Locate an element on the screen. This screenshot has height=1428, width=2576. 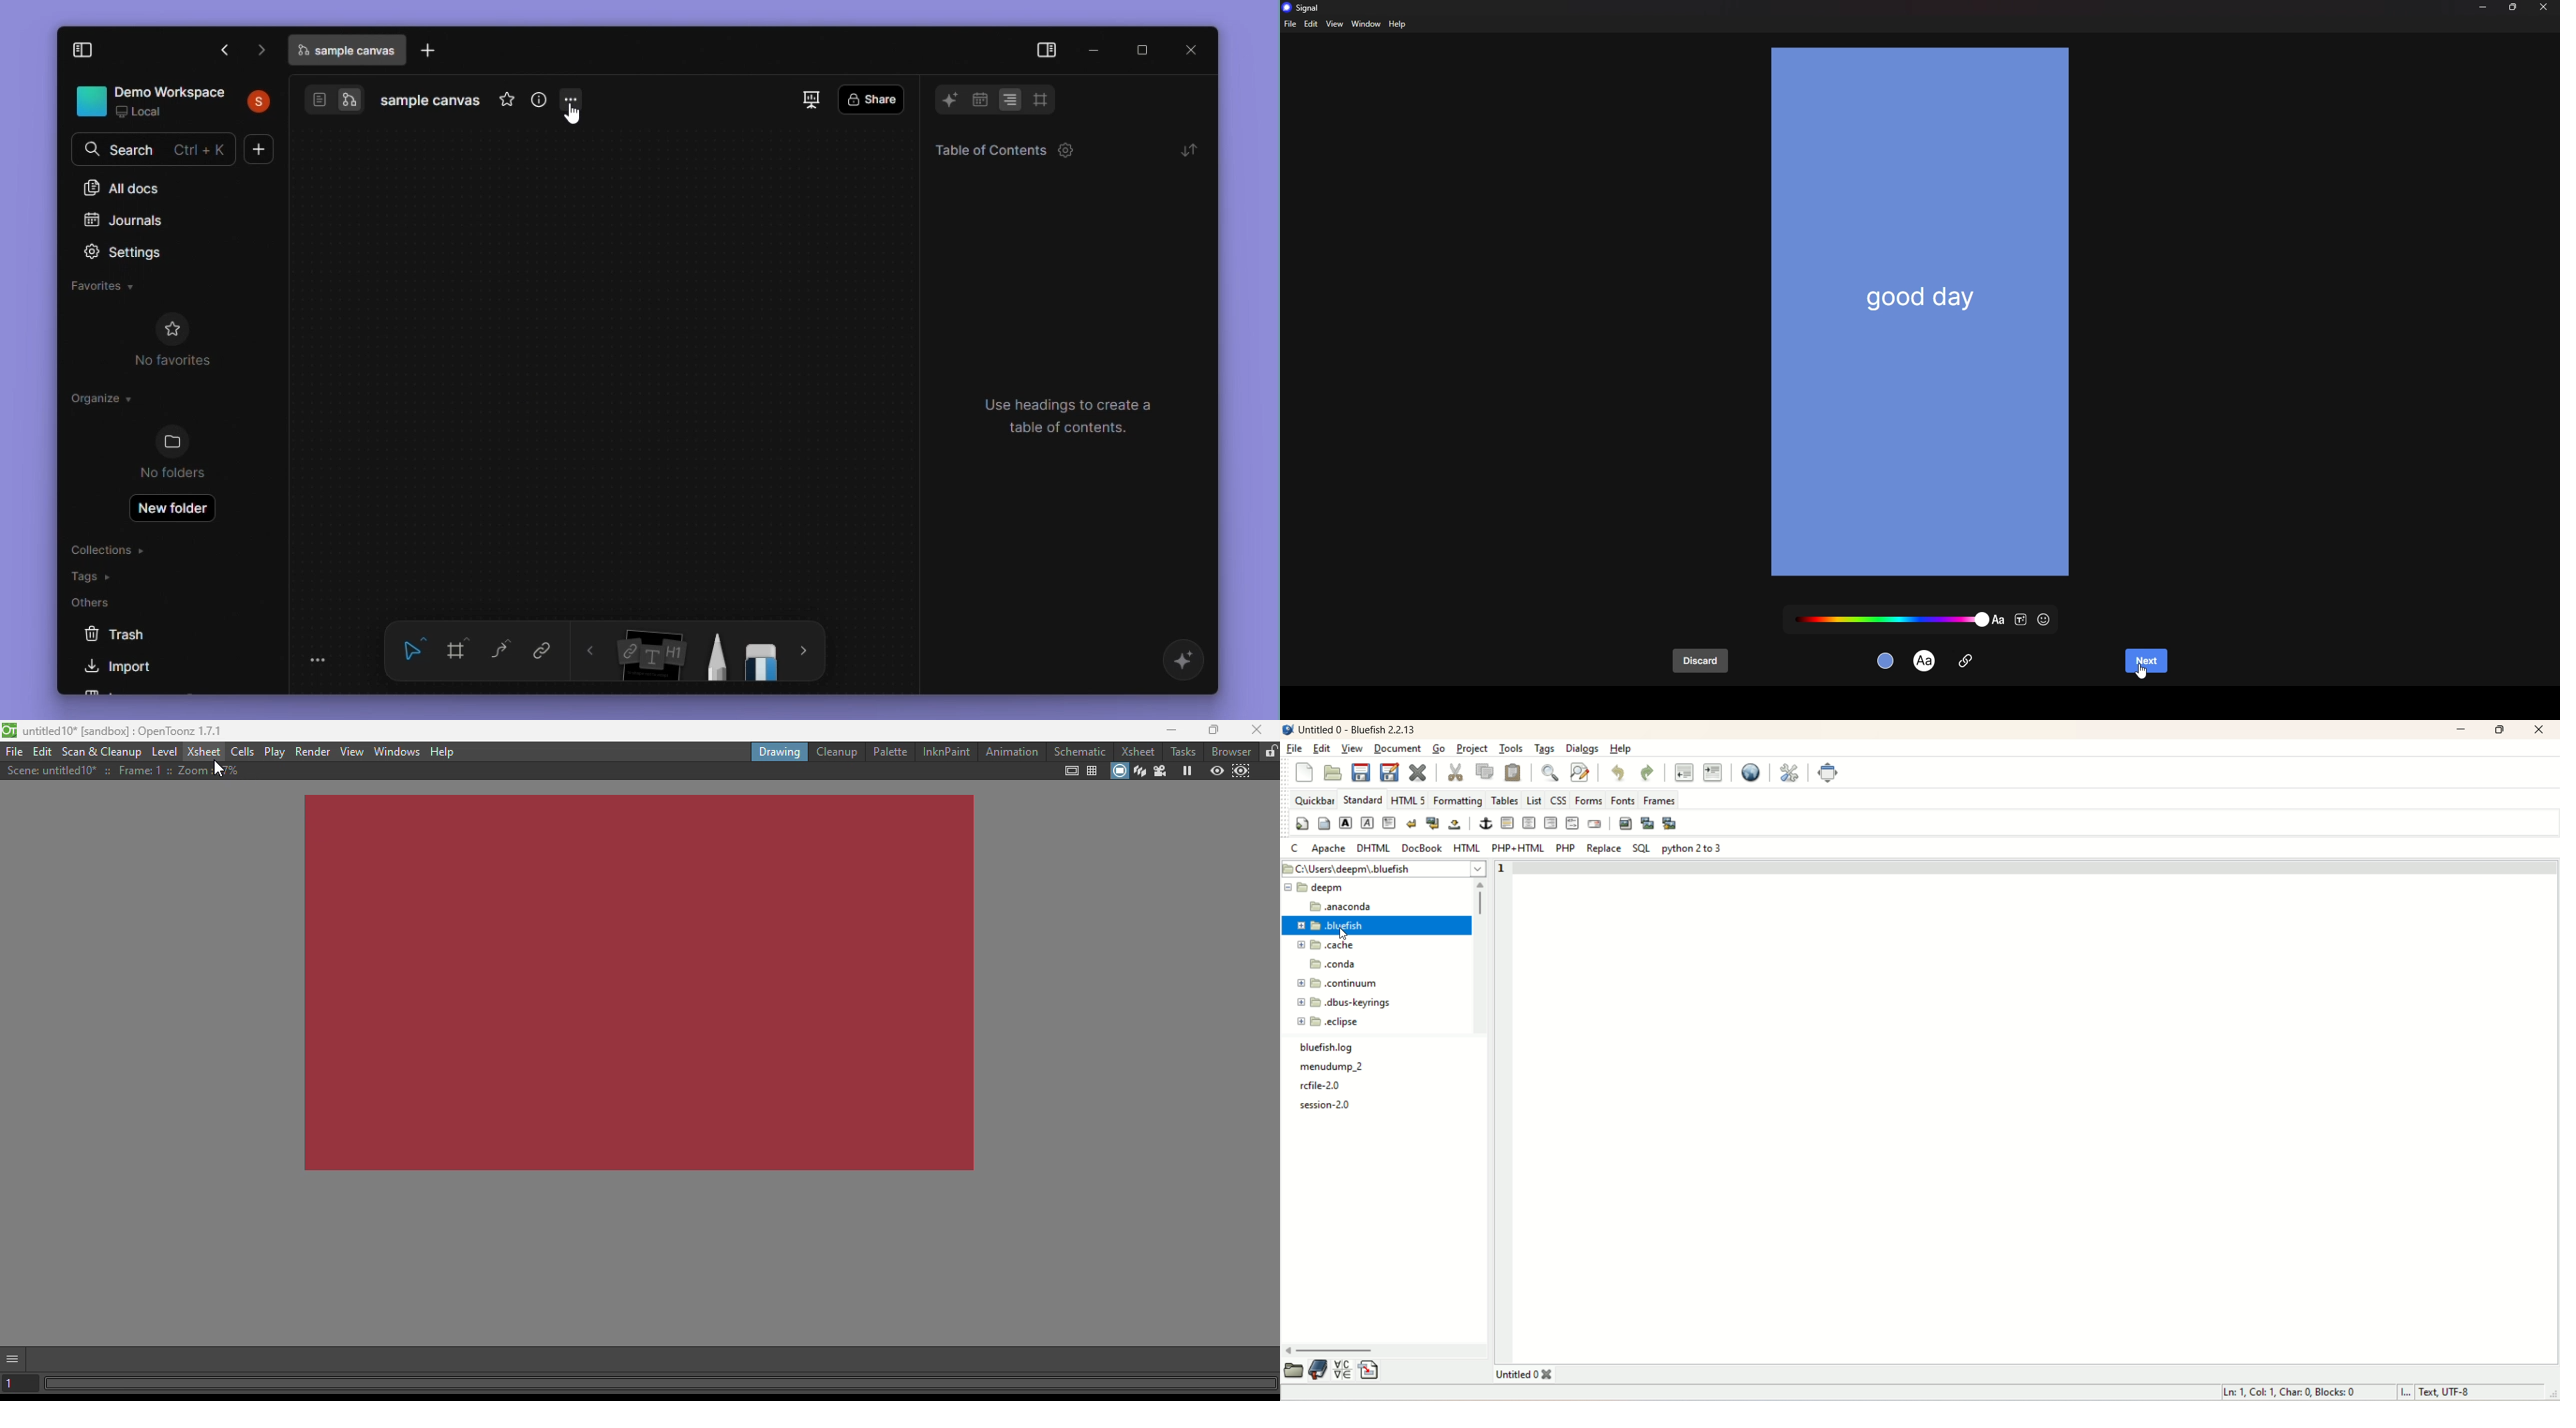
Play  is located at coordinates (276, 752).